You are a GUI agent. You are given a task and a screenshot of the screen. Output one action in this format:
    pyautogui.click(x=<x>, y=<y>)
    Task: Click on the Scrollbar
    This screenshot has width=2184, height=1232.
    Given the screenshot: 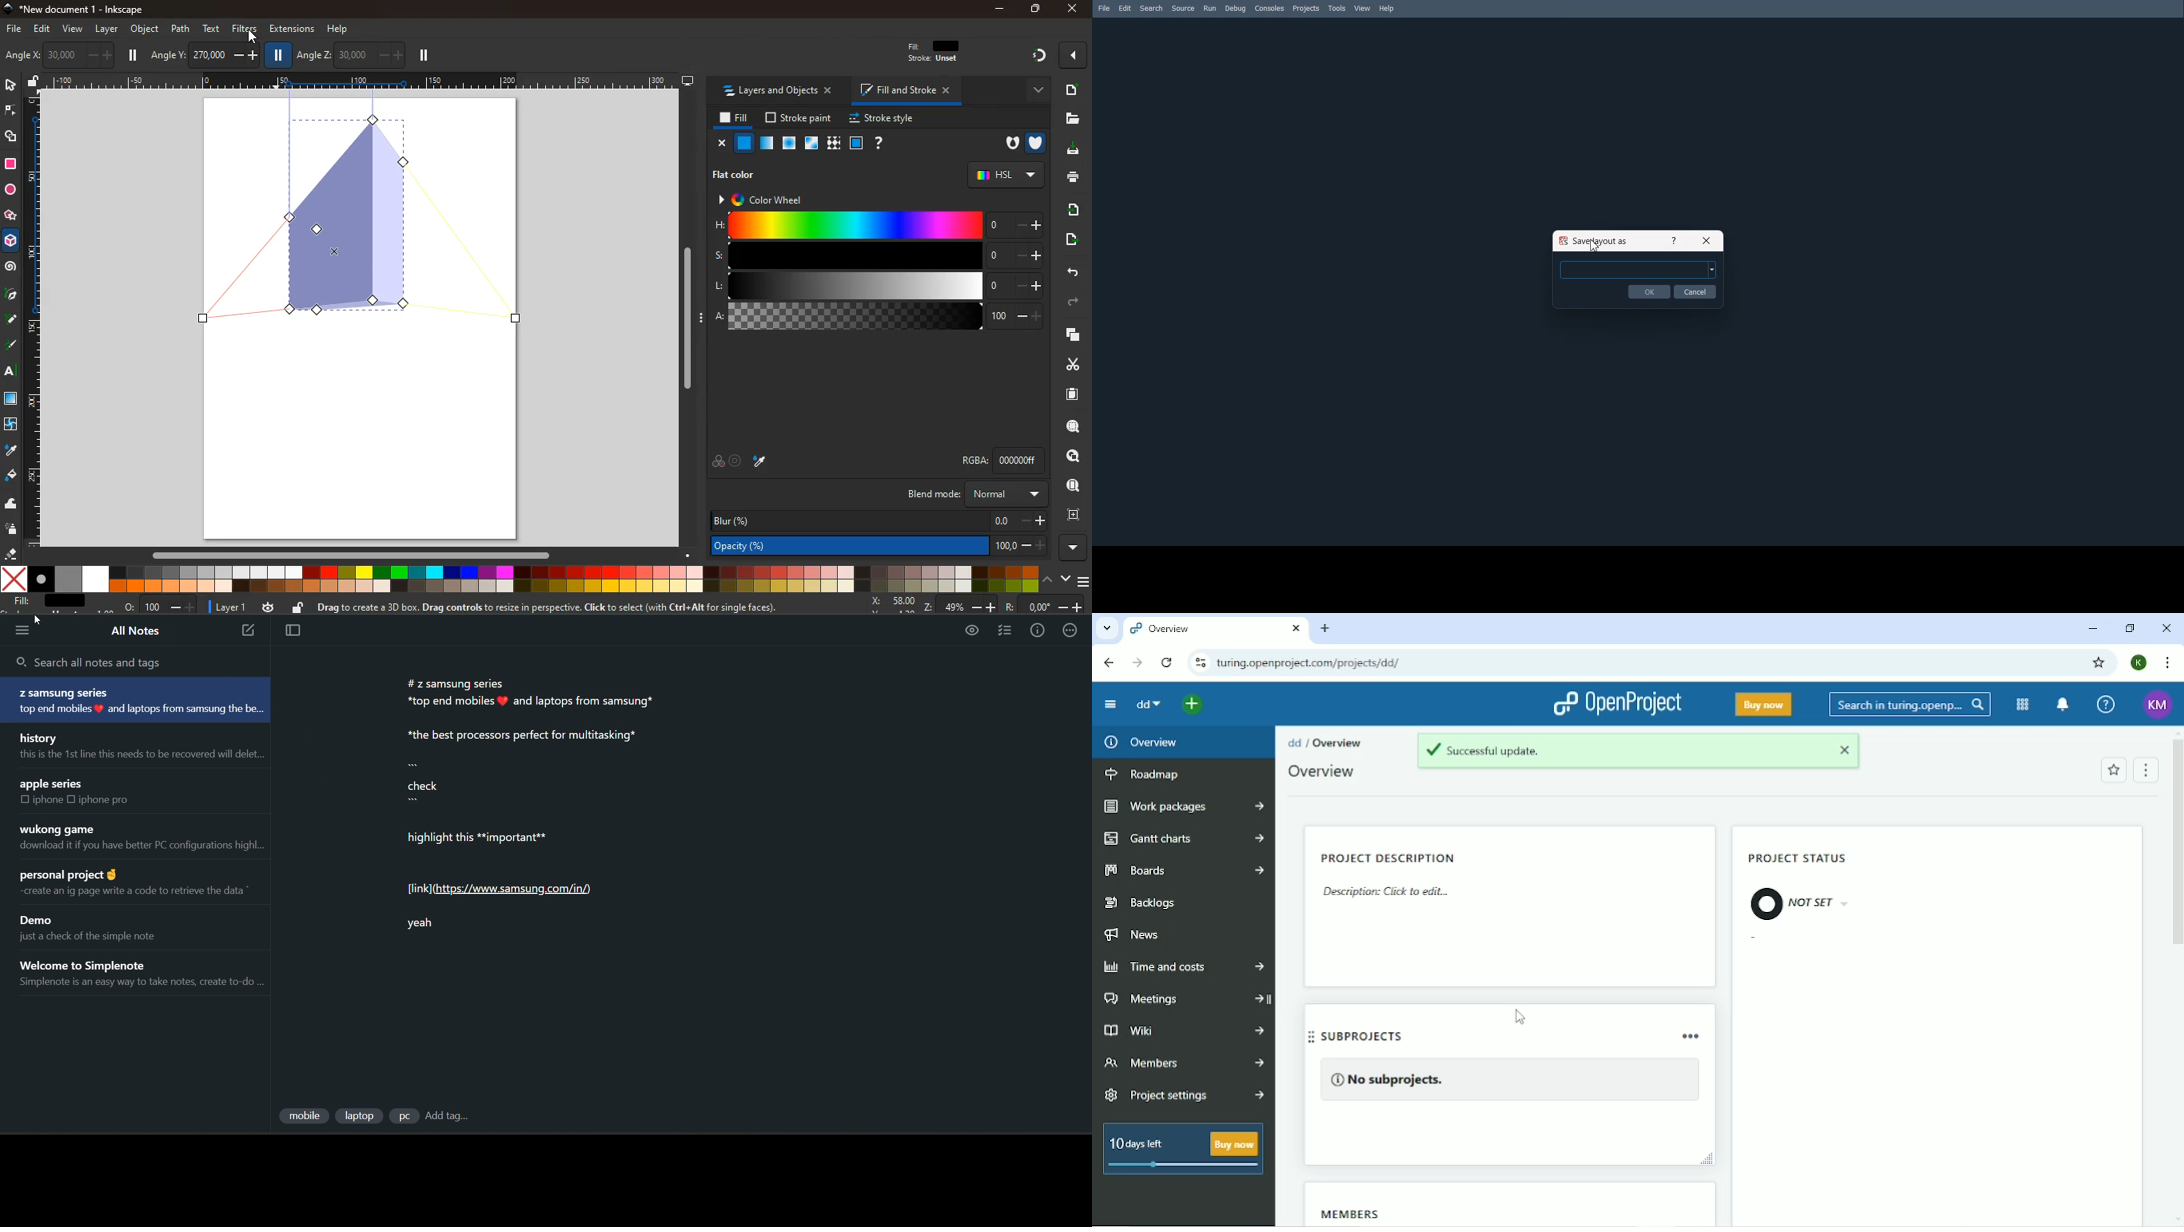 What is the action you would take?
    pyautogui.click(x=687, y=316)
    